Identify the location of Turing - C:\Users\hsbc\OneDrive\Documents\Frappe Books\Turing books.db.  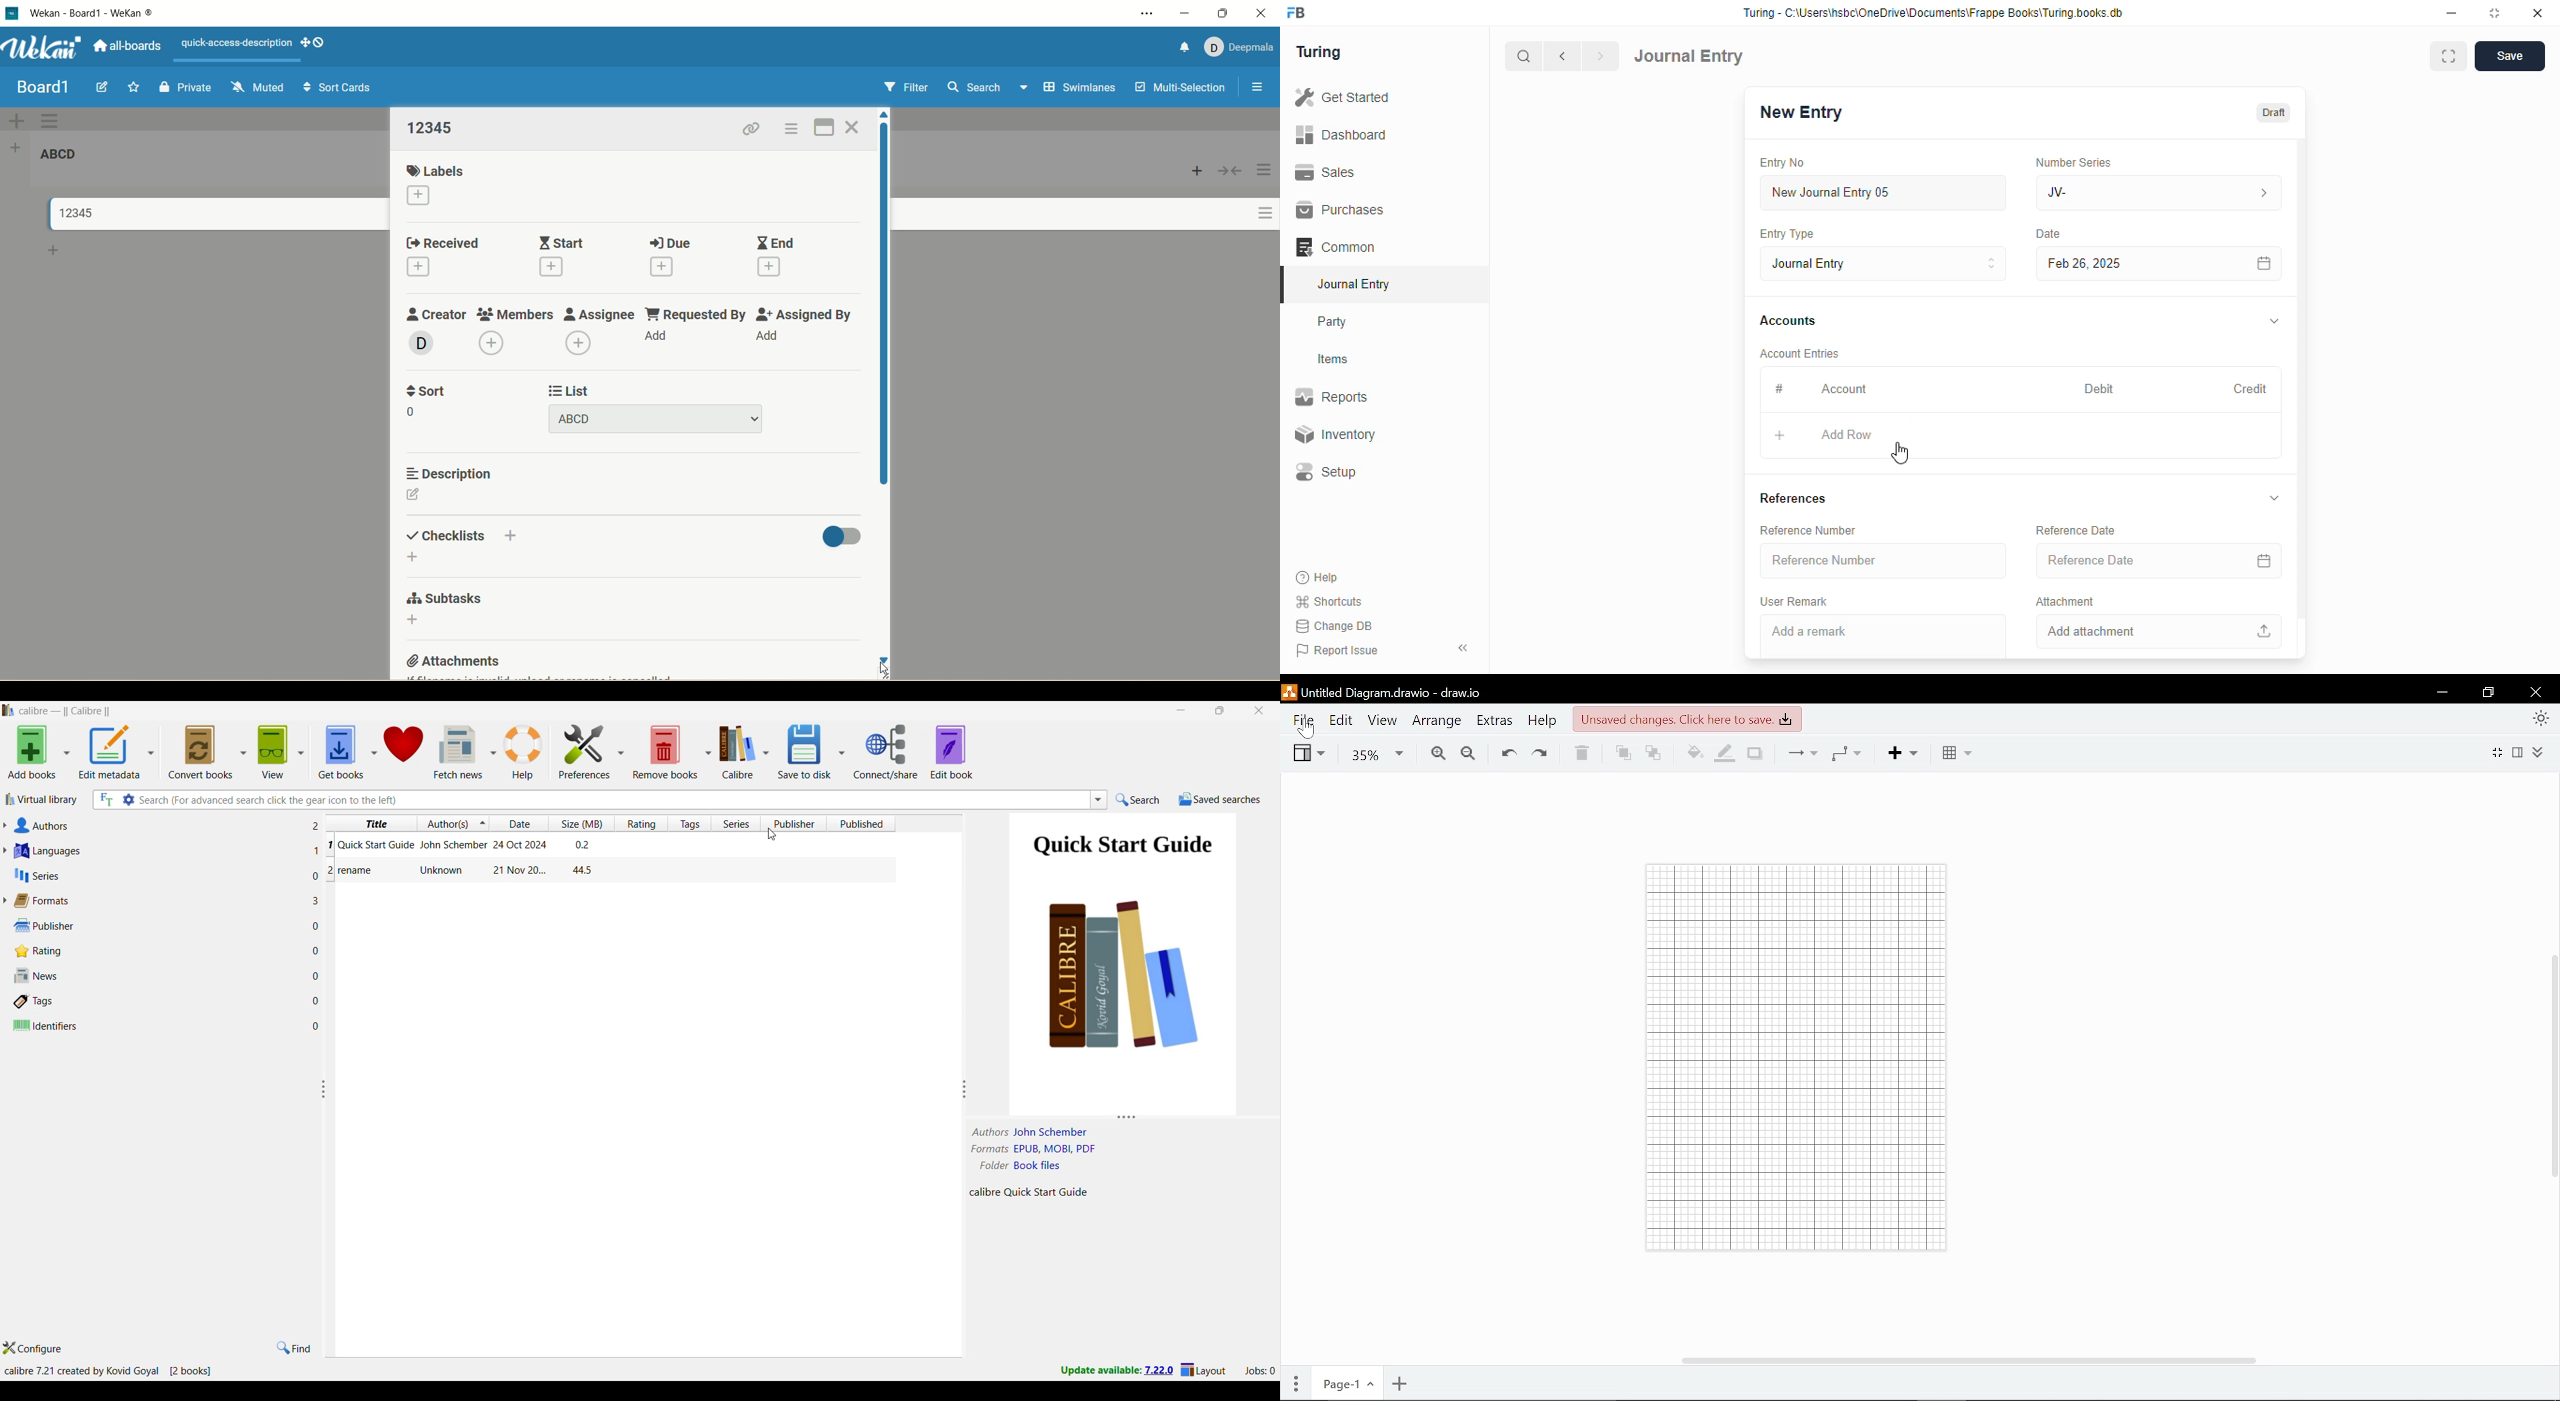
(1932, 13).